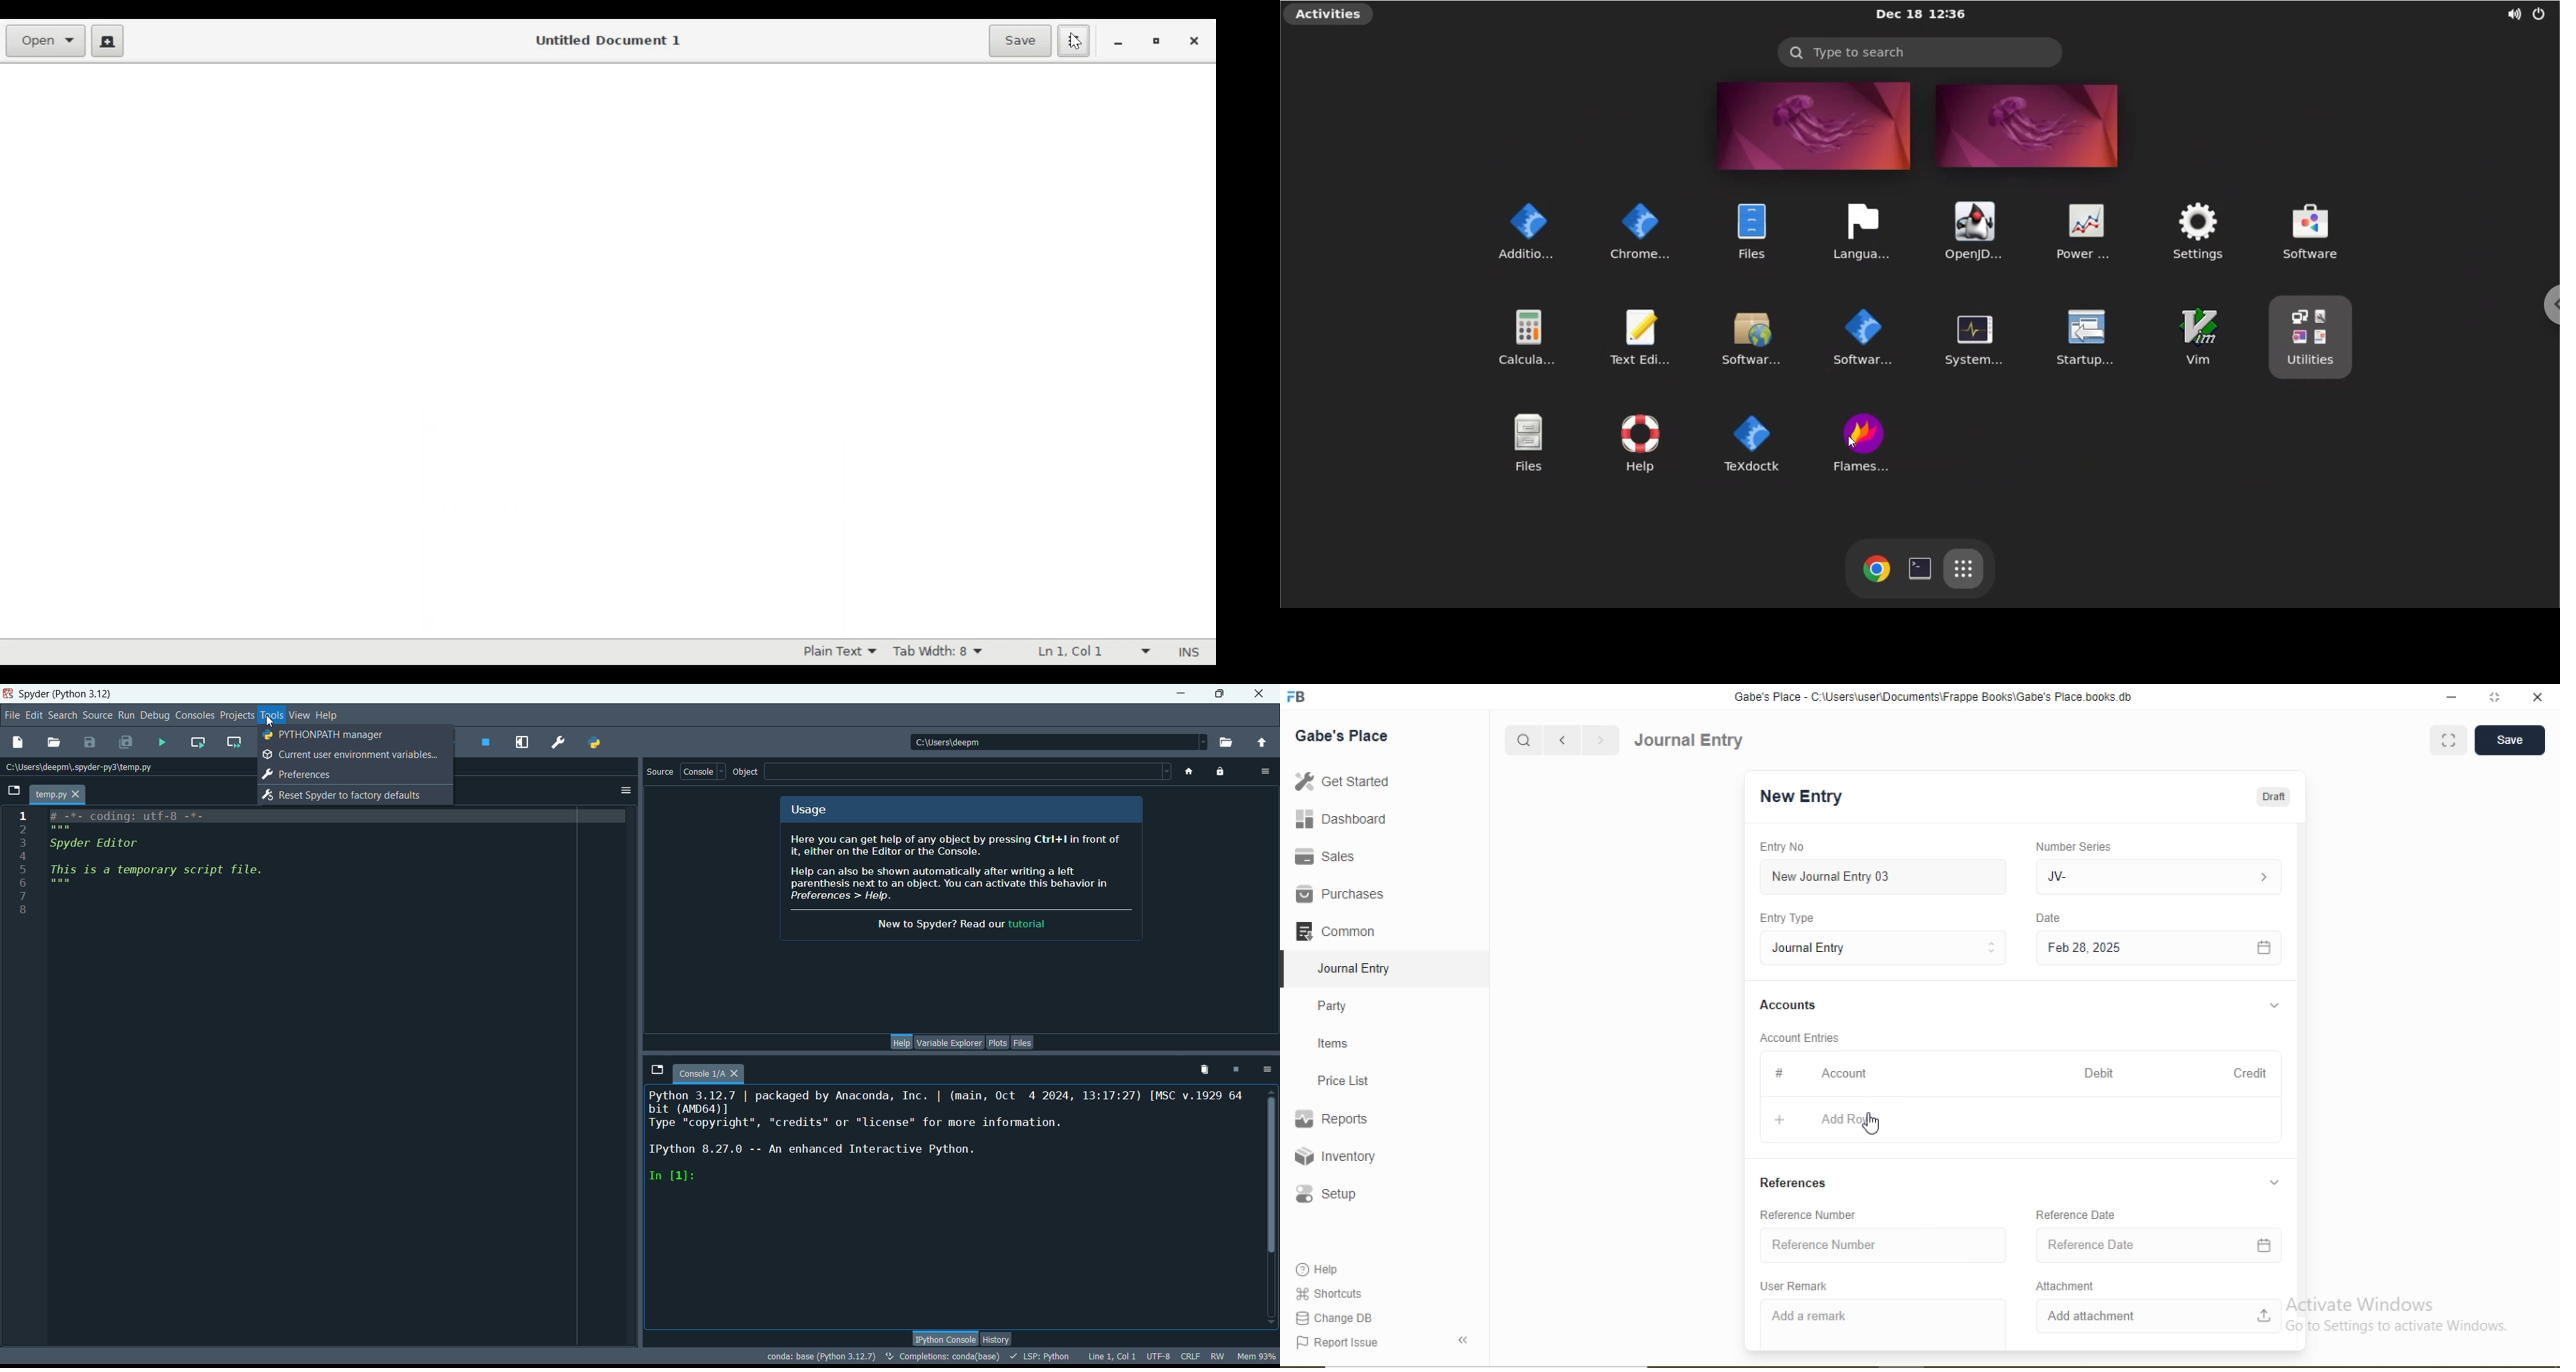 The image size is (2576, 1372). What do you see at coordinates (1342, 818) in the screenshot?
I see `Dashboard` at bounding box center [1342, 818].